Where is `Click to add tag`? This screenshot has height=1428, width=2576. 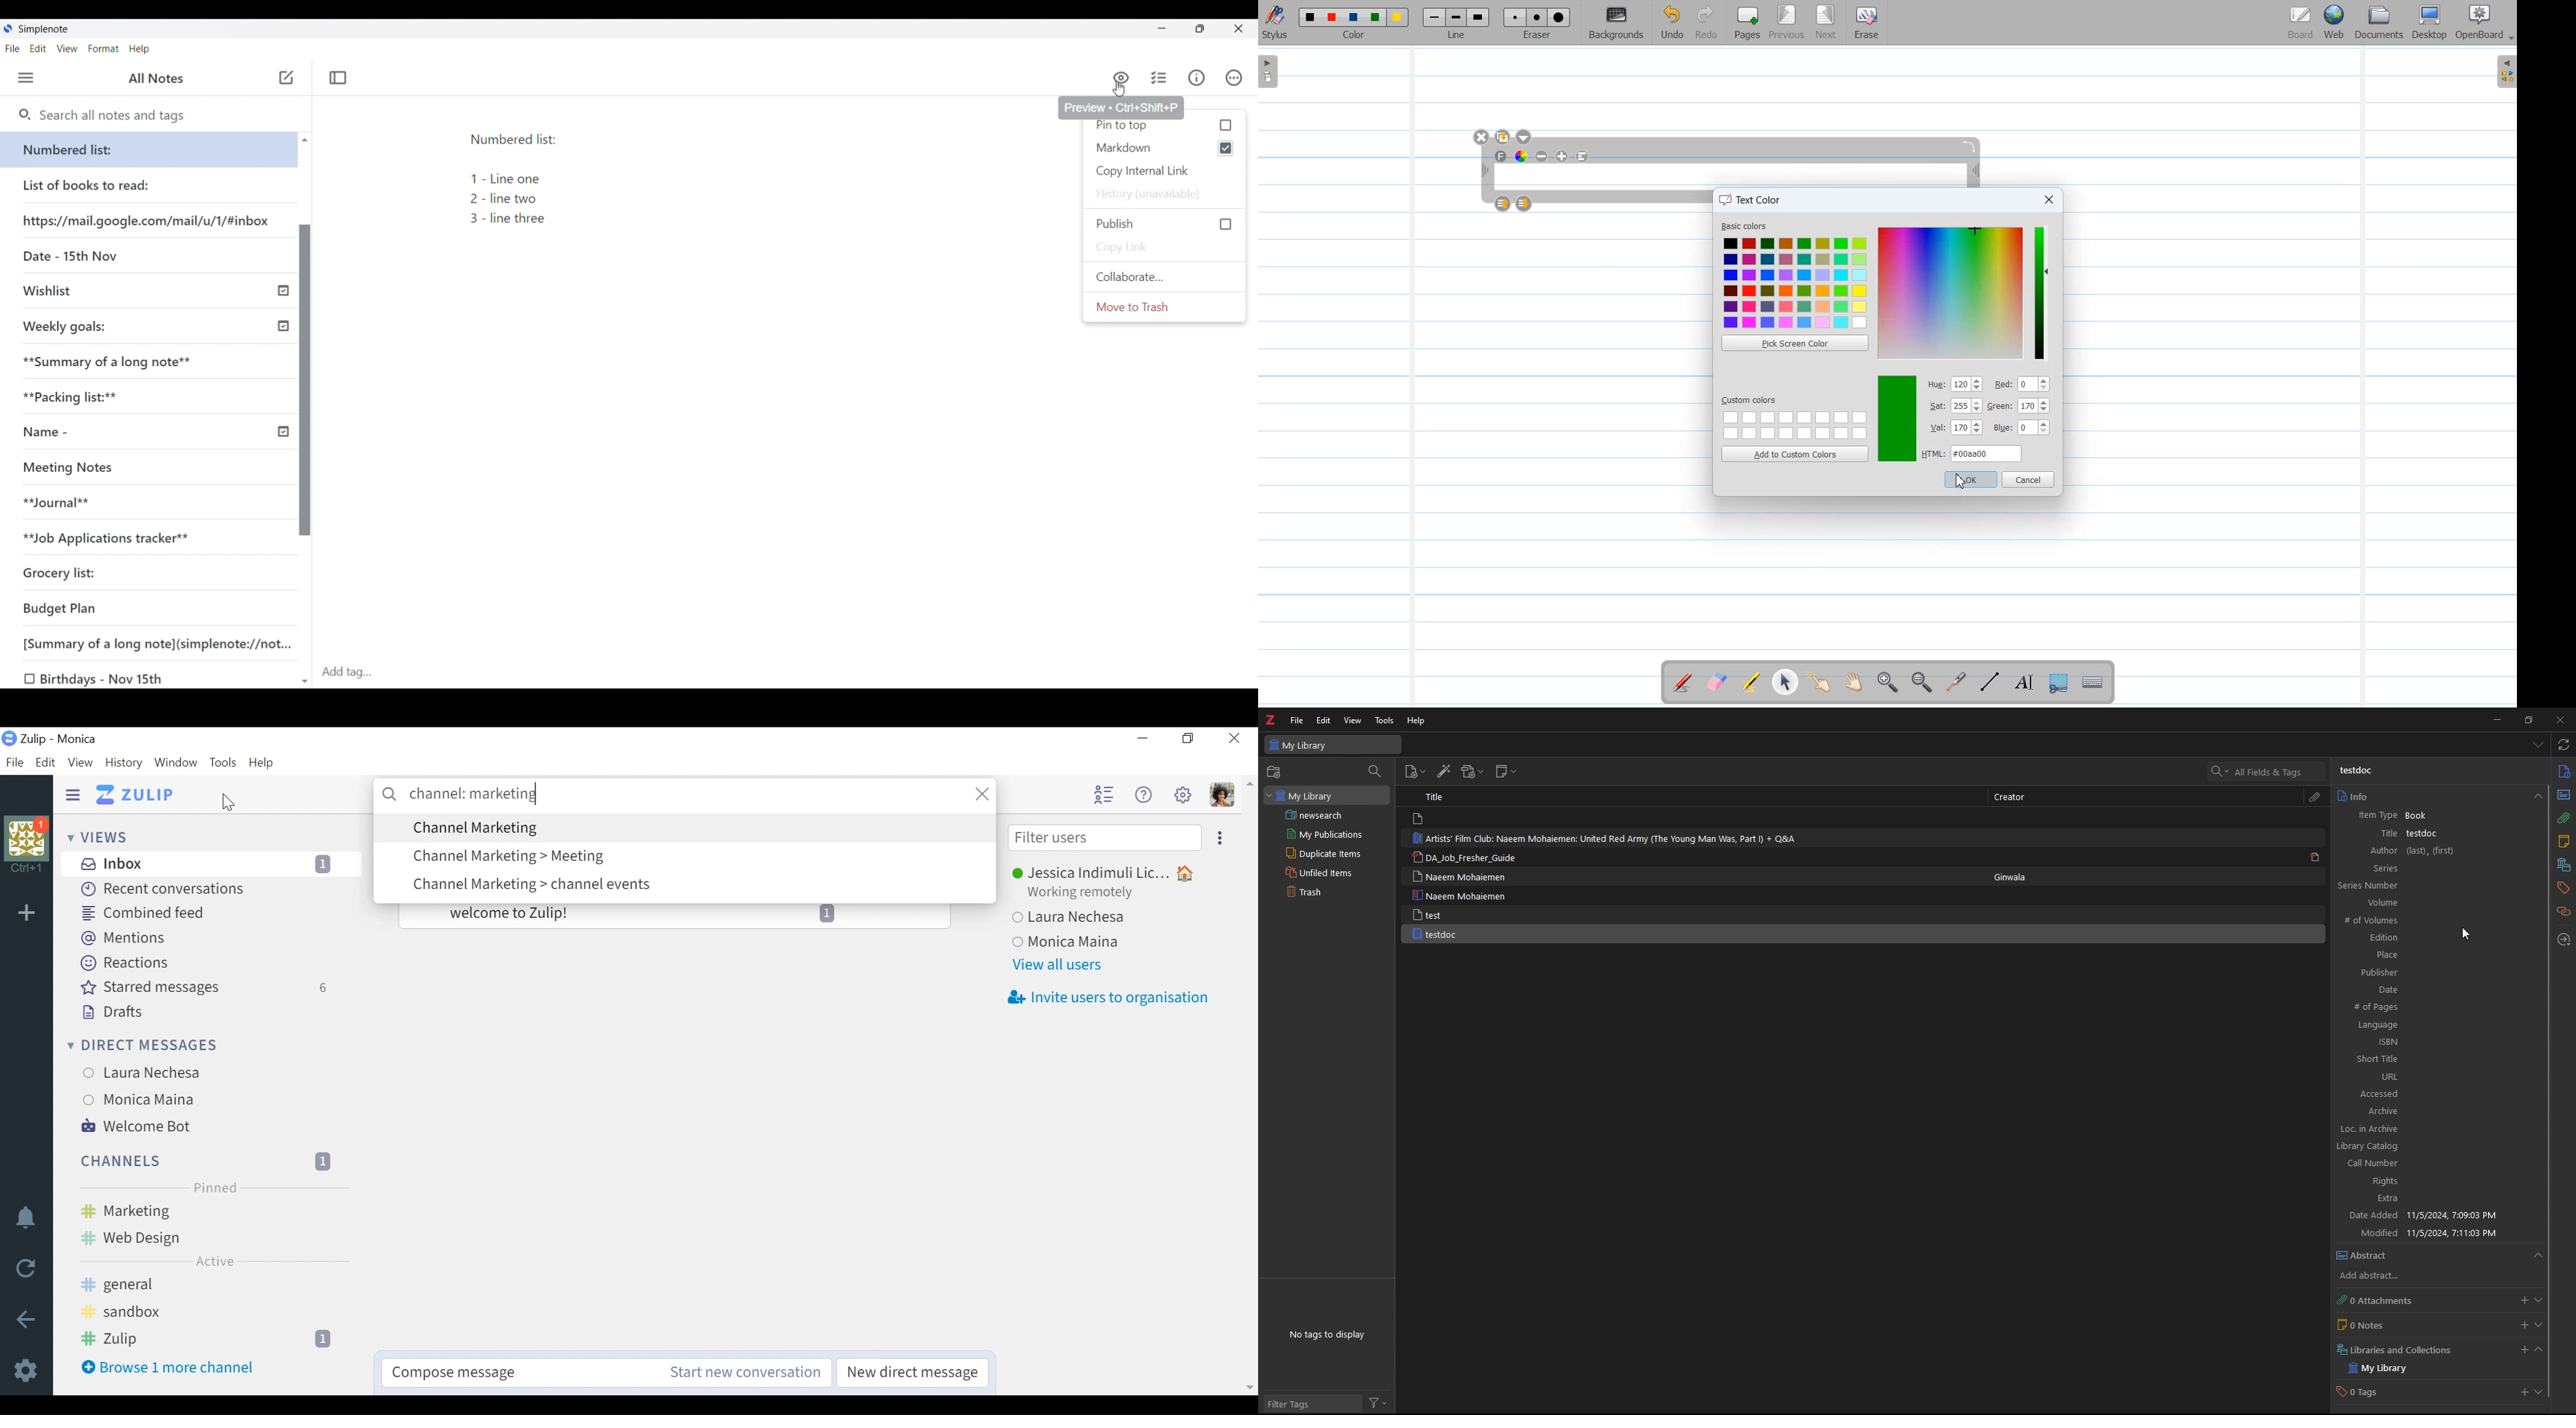 Click to add tag is located at coordinates (787, 673).